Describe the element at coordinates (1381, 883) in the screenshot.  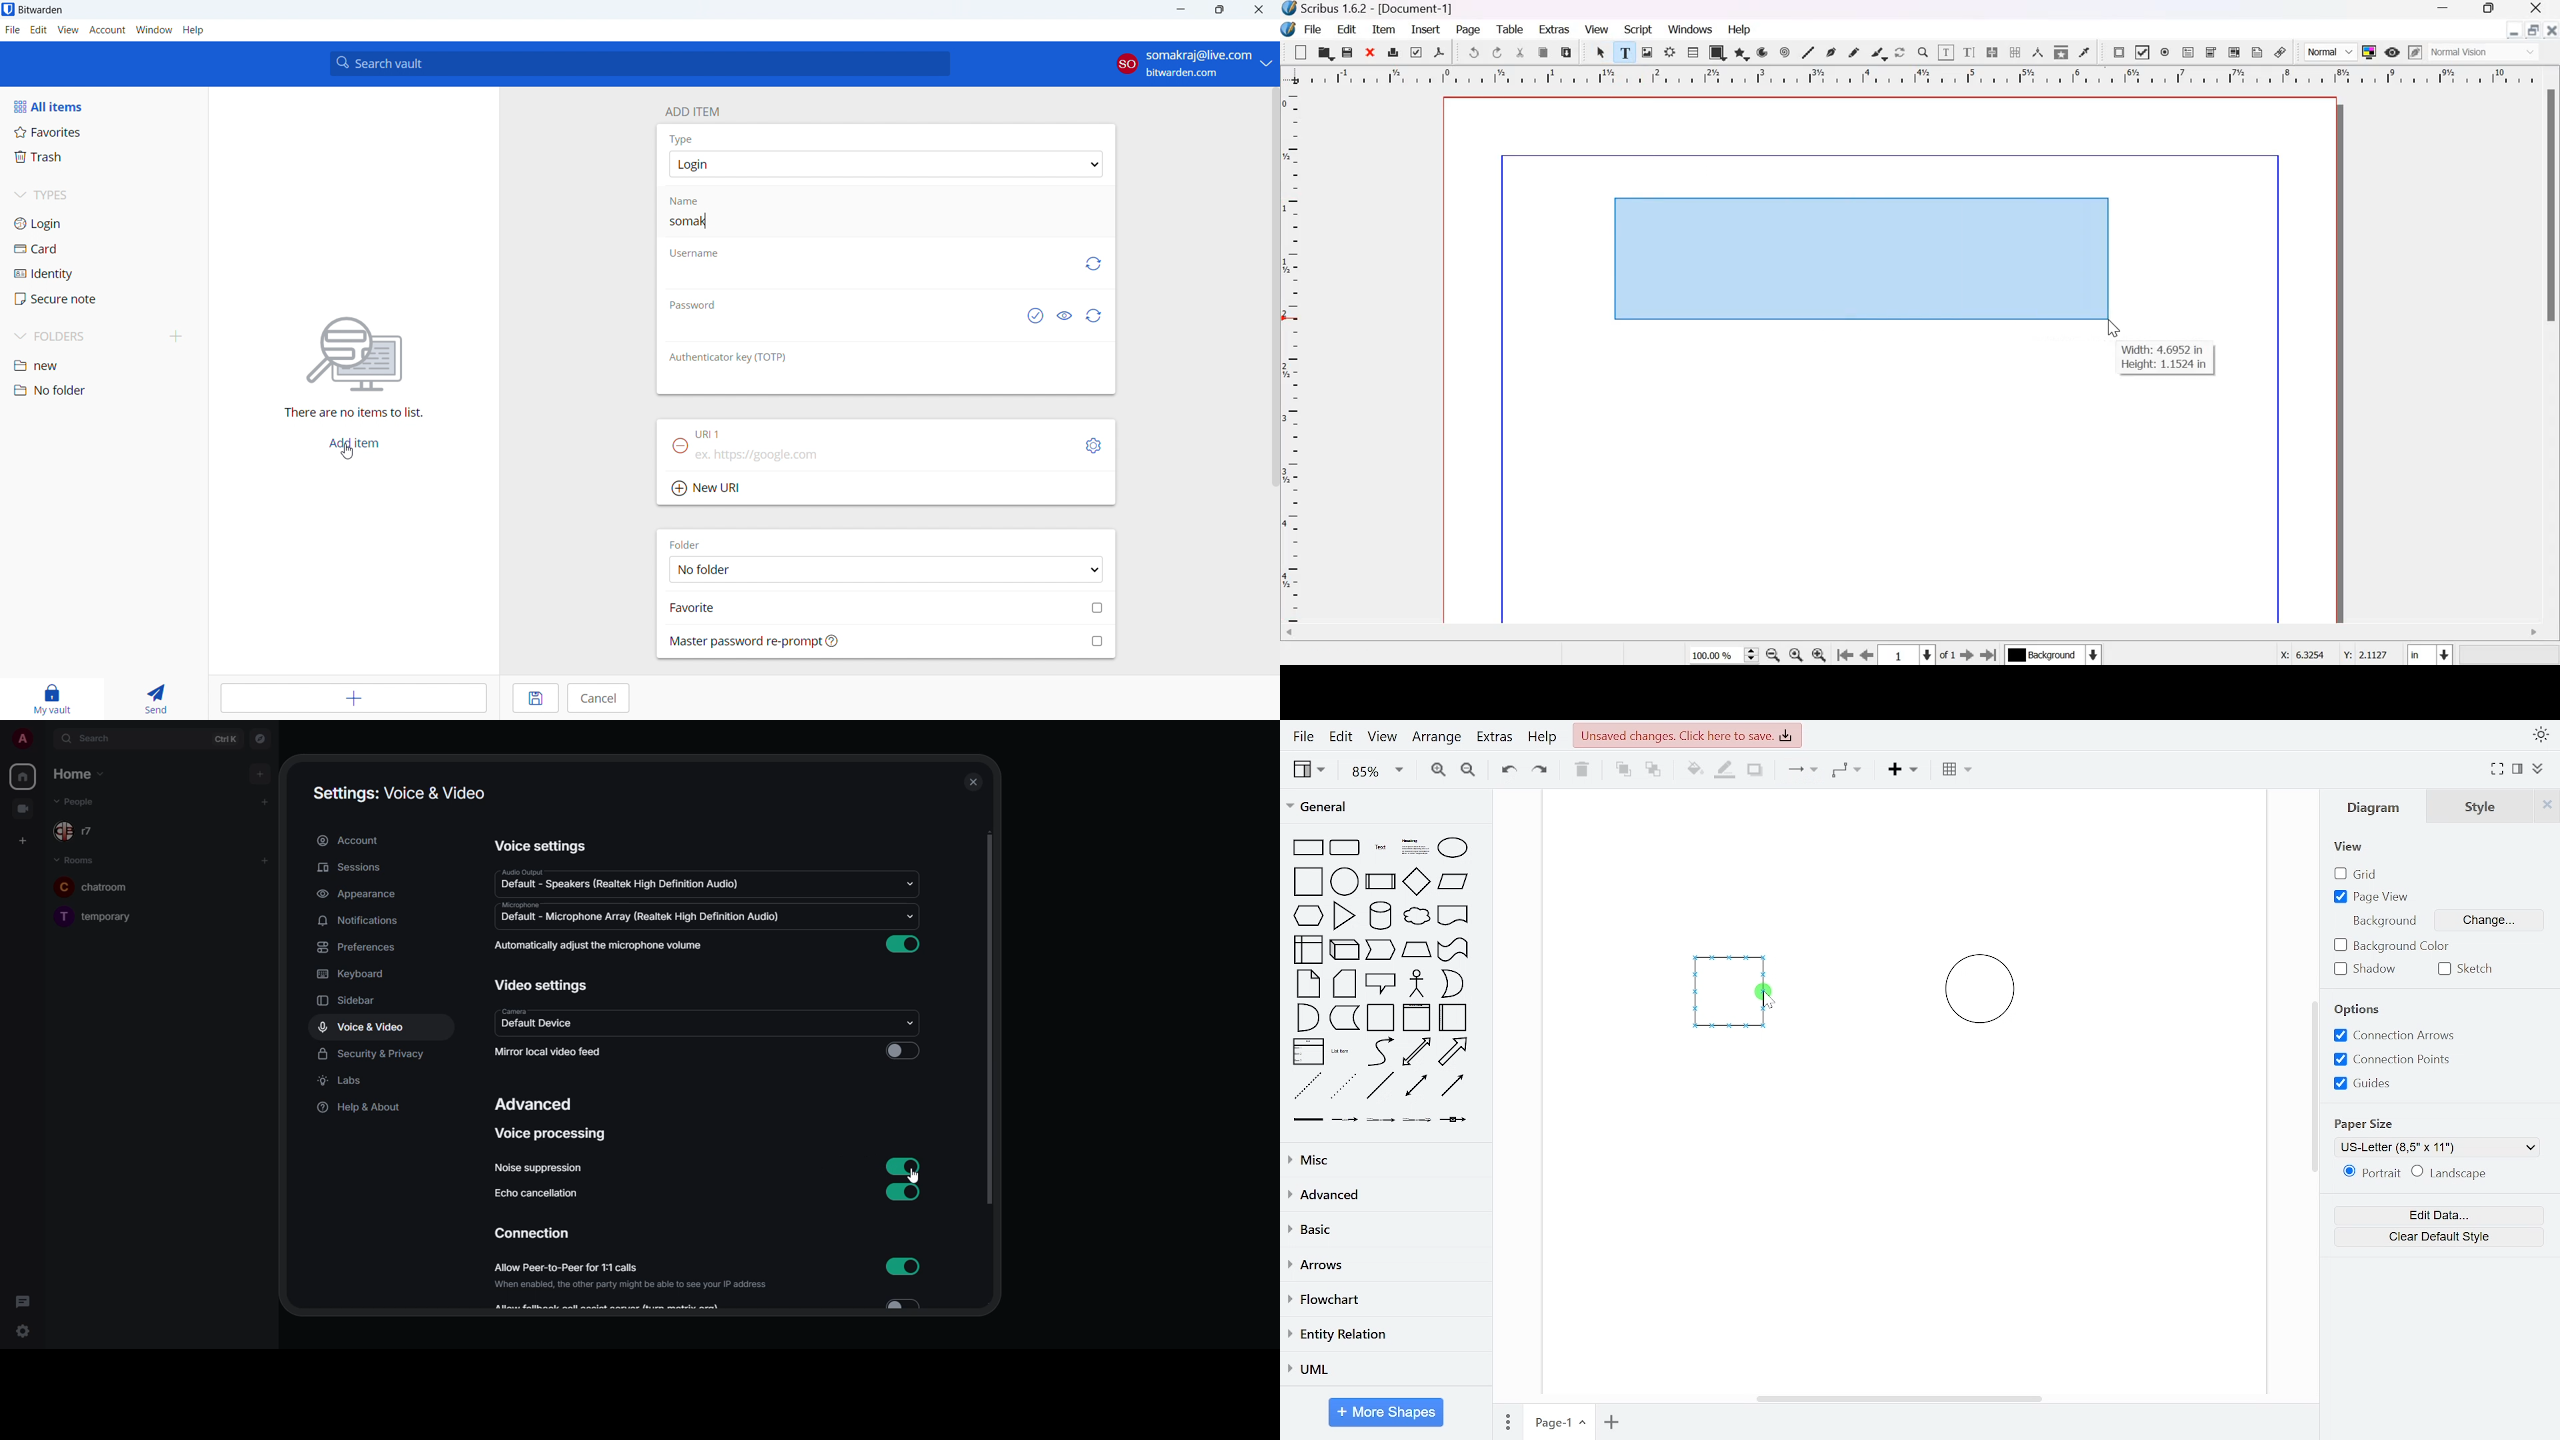
I see `process` at that location.